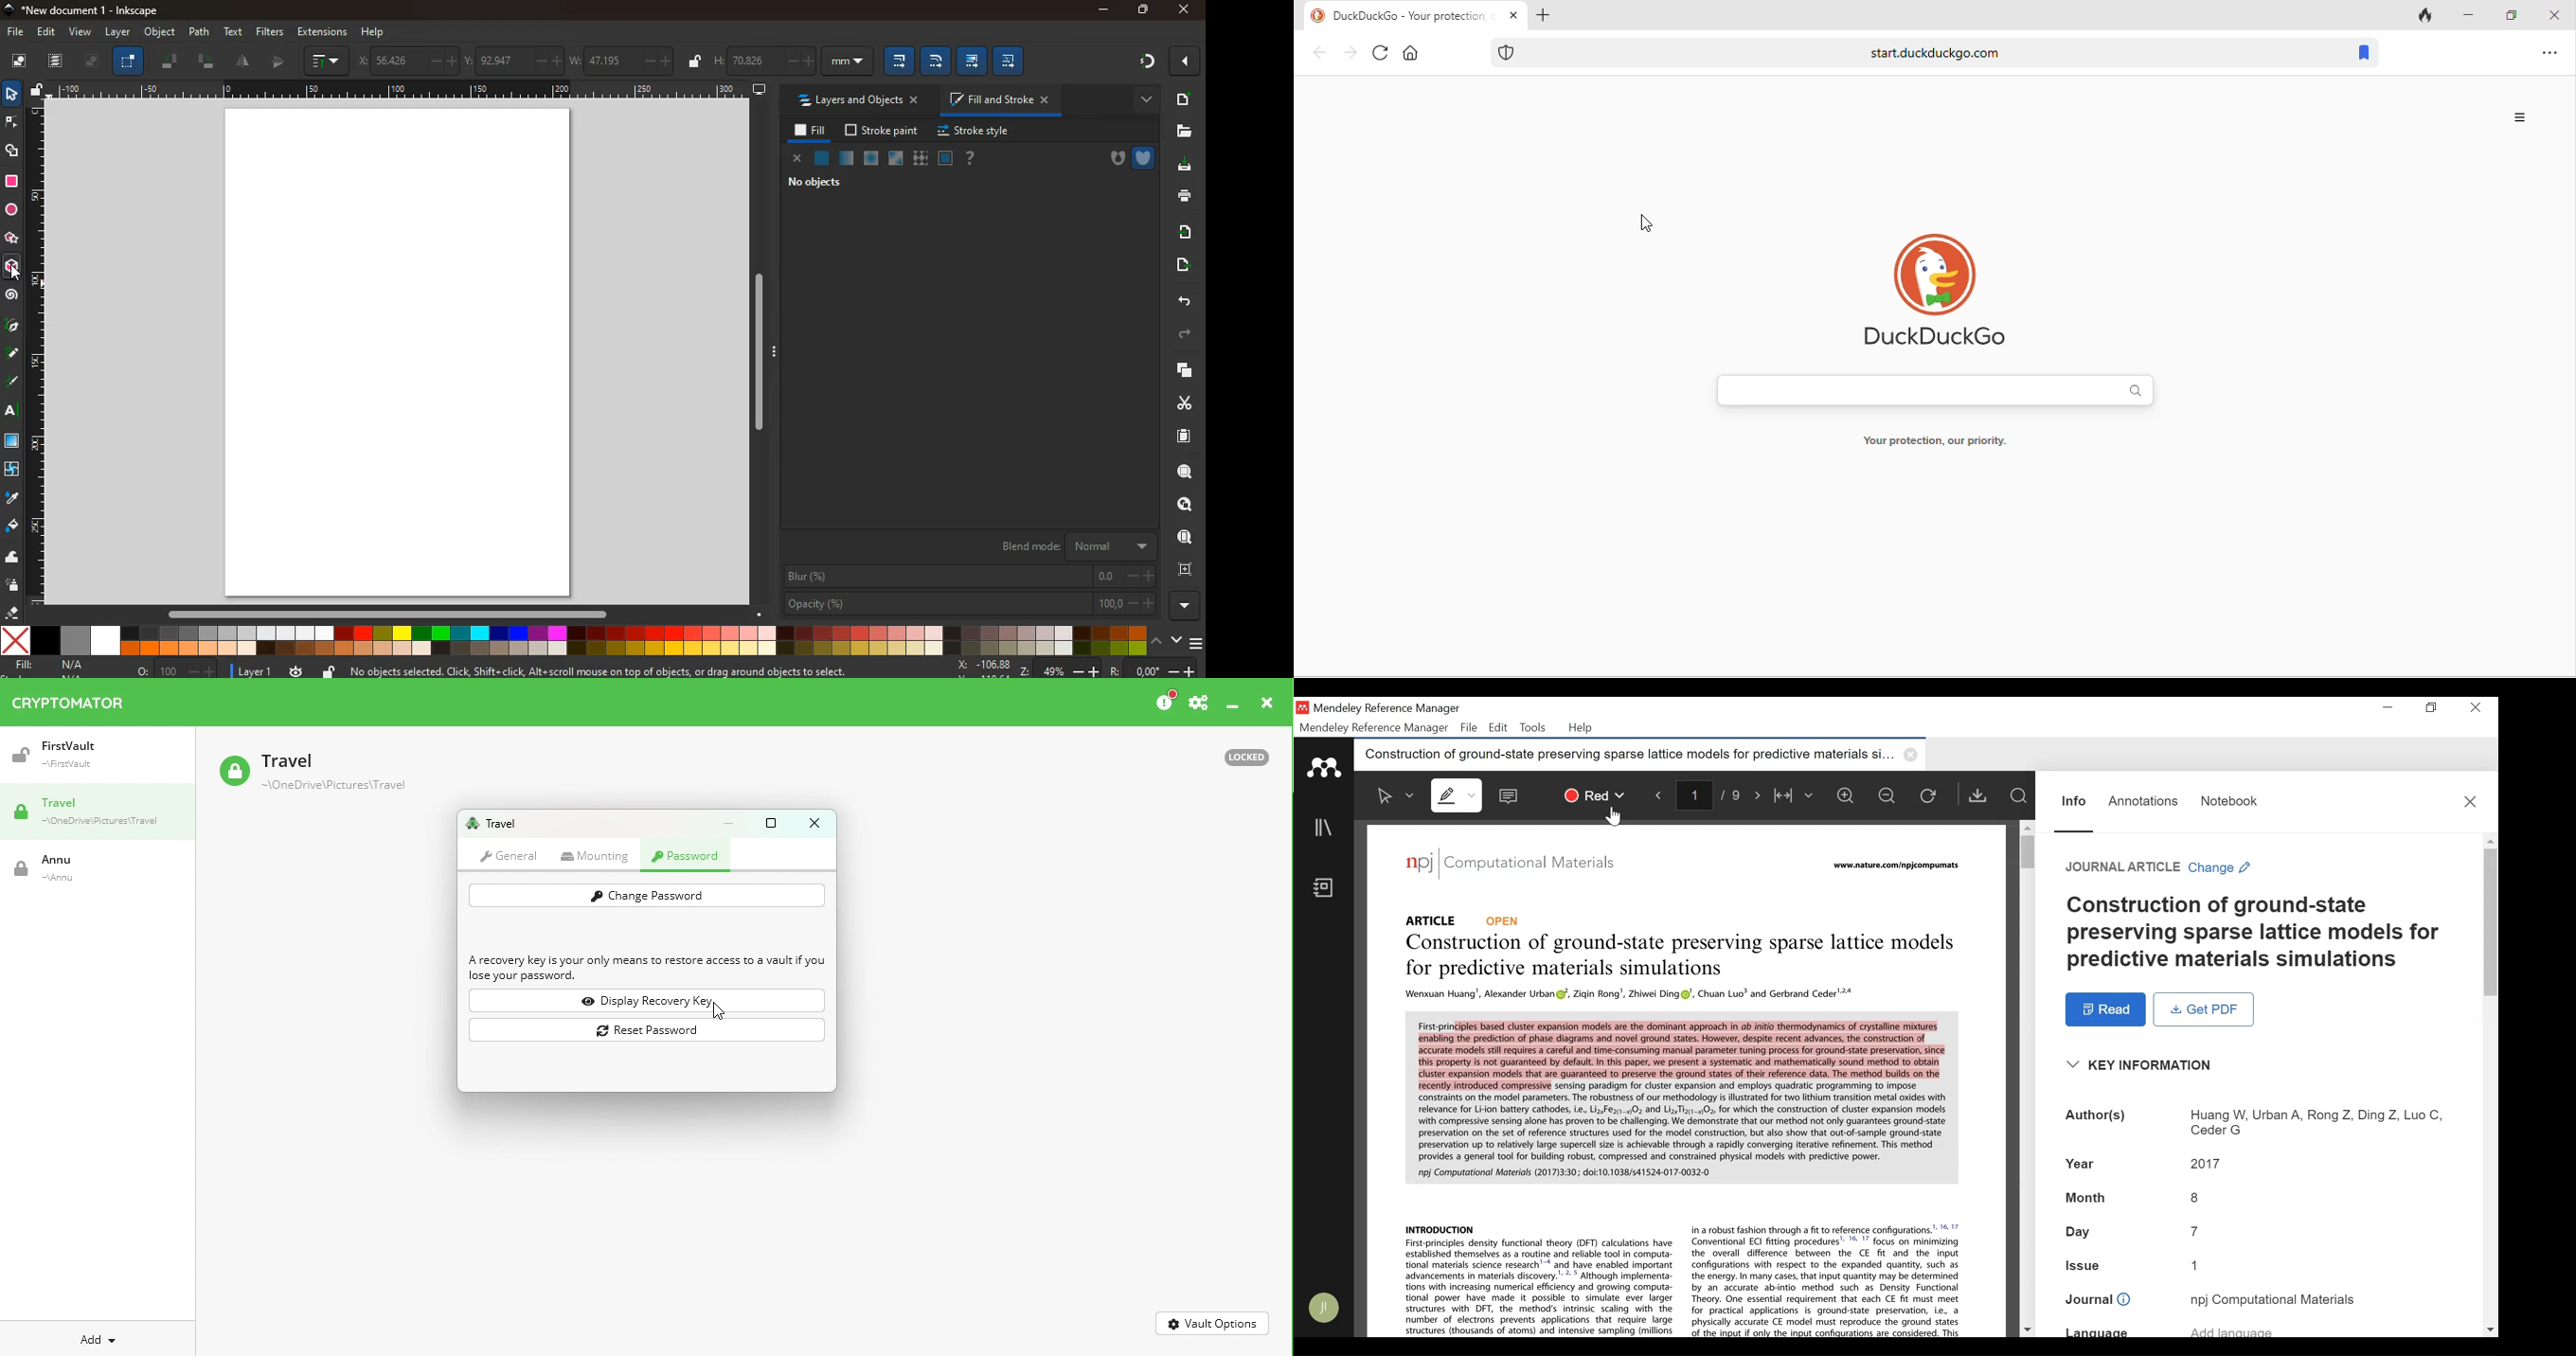  What do you see at coordinates (1393, 795) in the screenshot?
I see `Select Text` at bounding box center [1393, 795].